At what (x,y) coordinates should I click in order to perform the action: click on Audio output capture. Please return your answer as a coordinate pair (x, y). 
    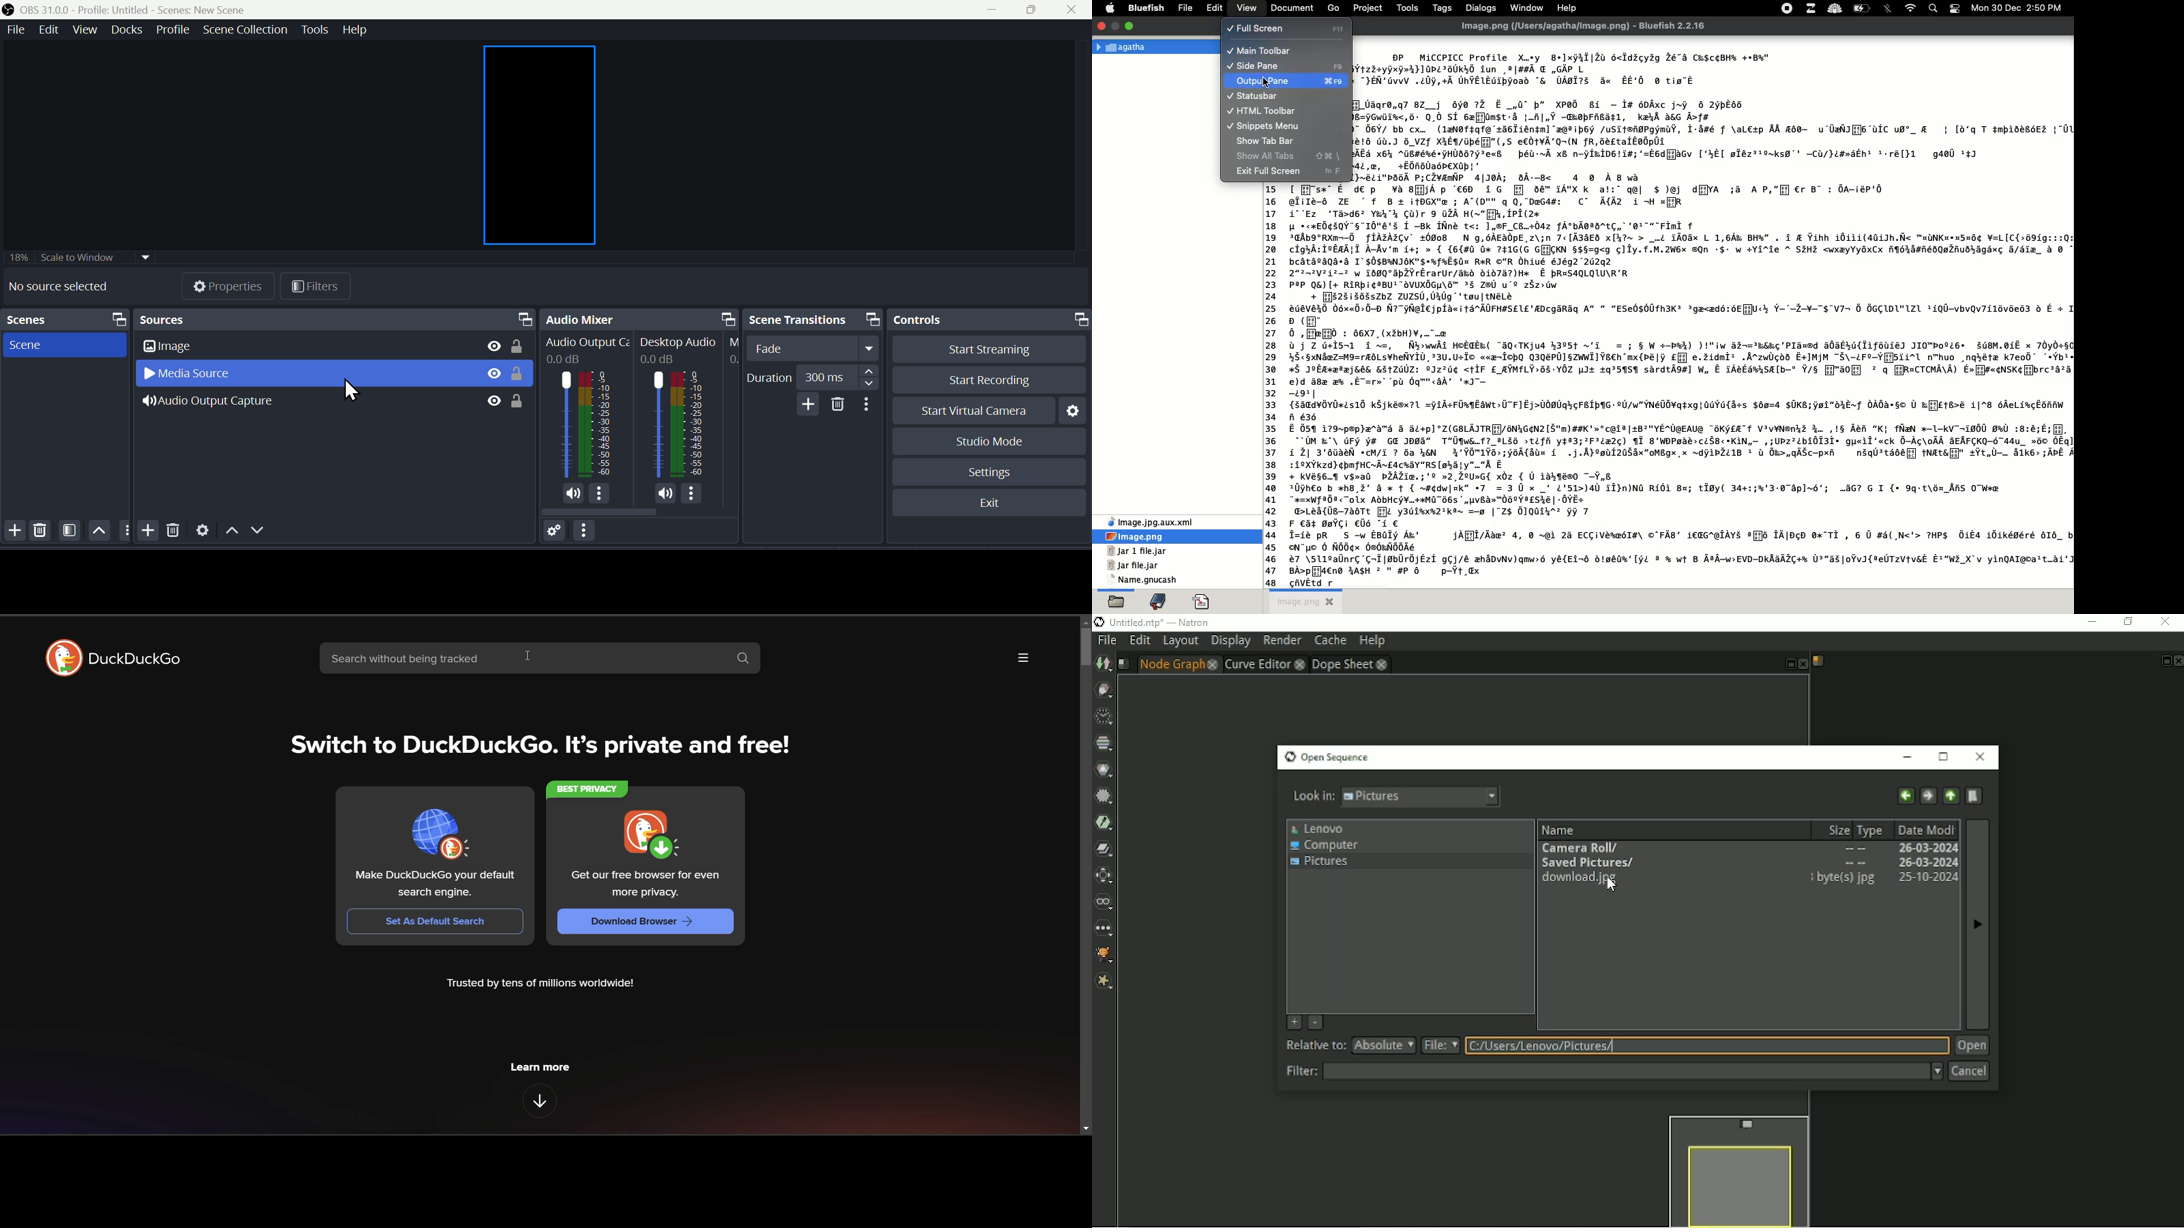
    Looking at the image, I should click on (222, 404).